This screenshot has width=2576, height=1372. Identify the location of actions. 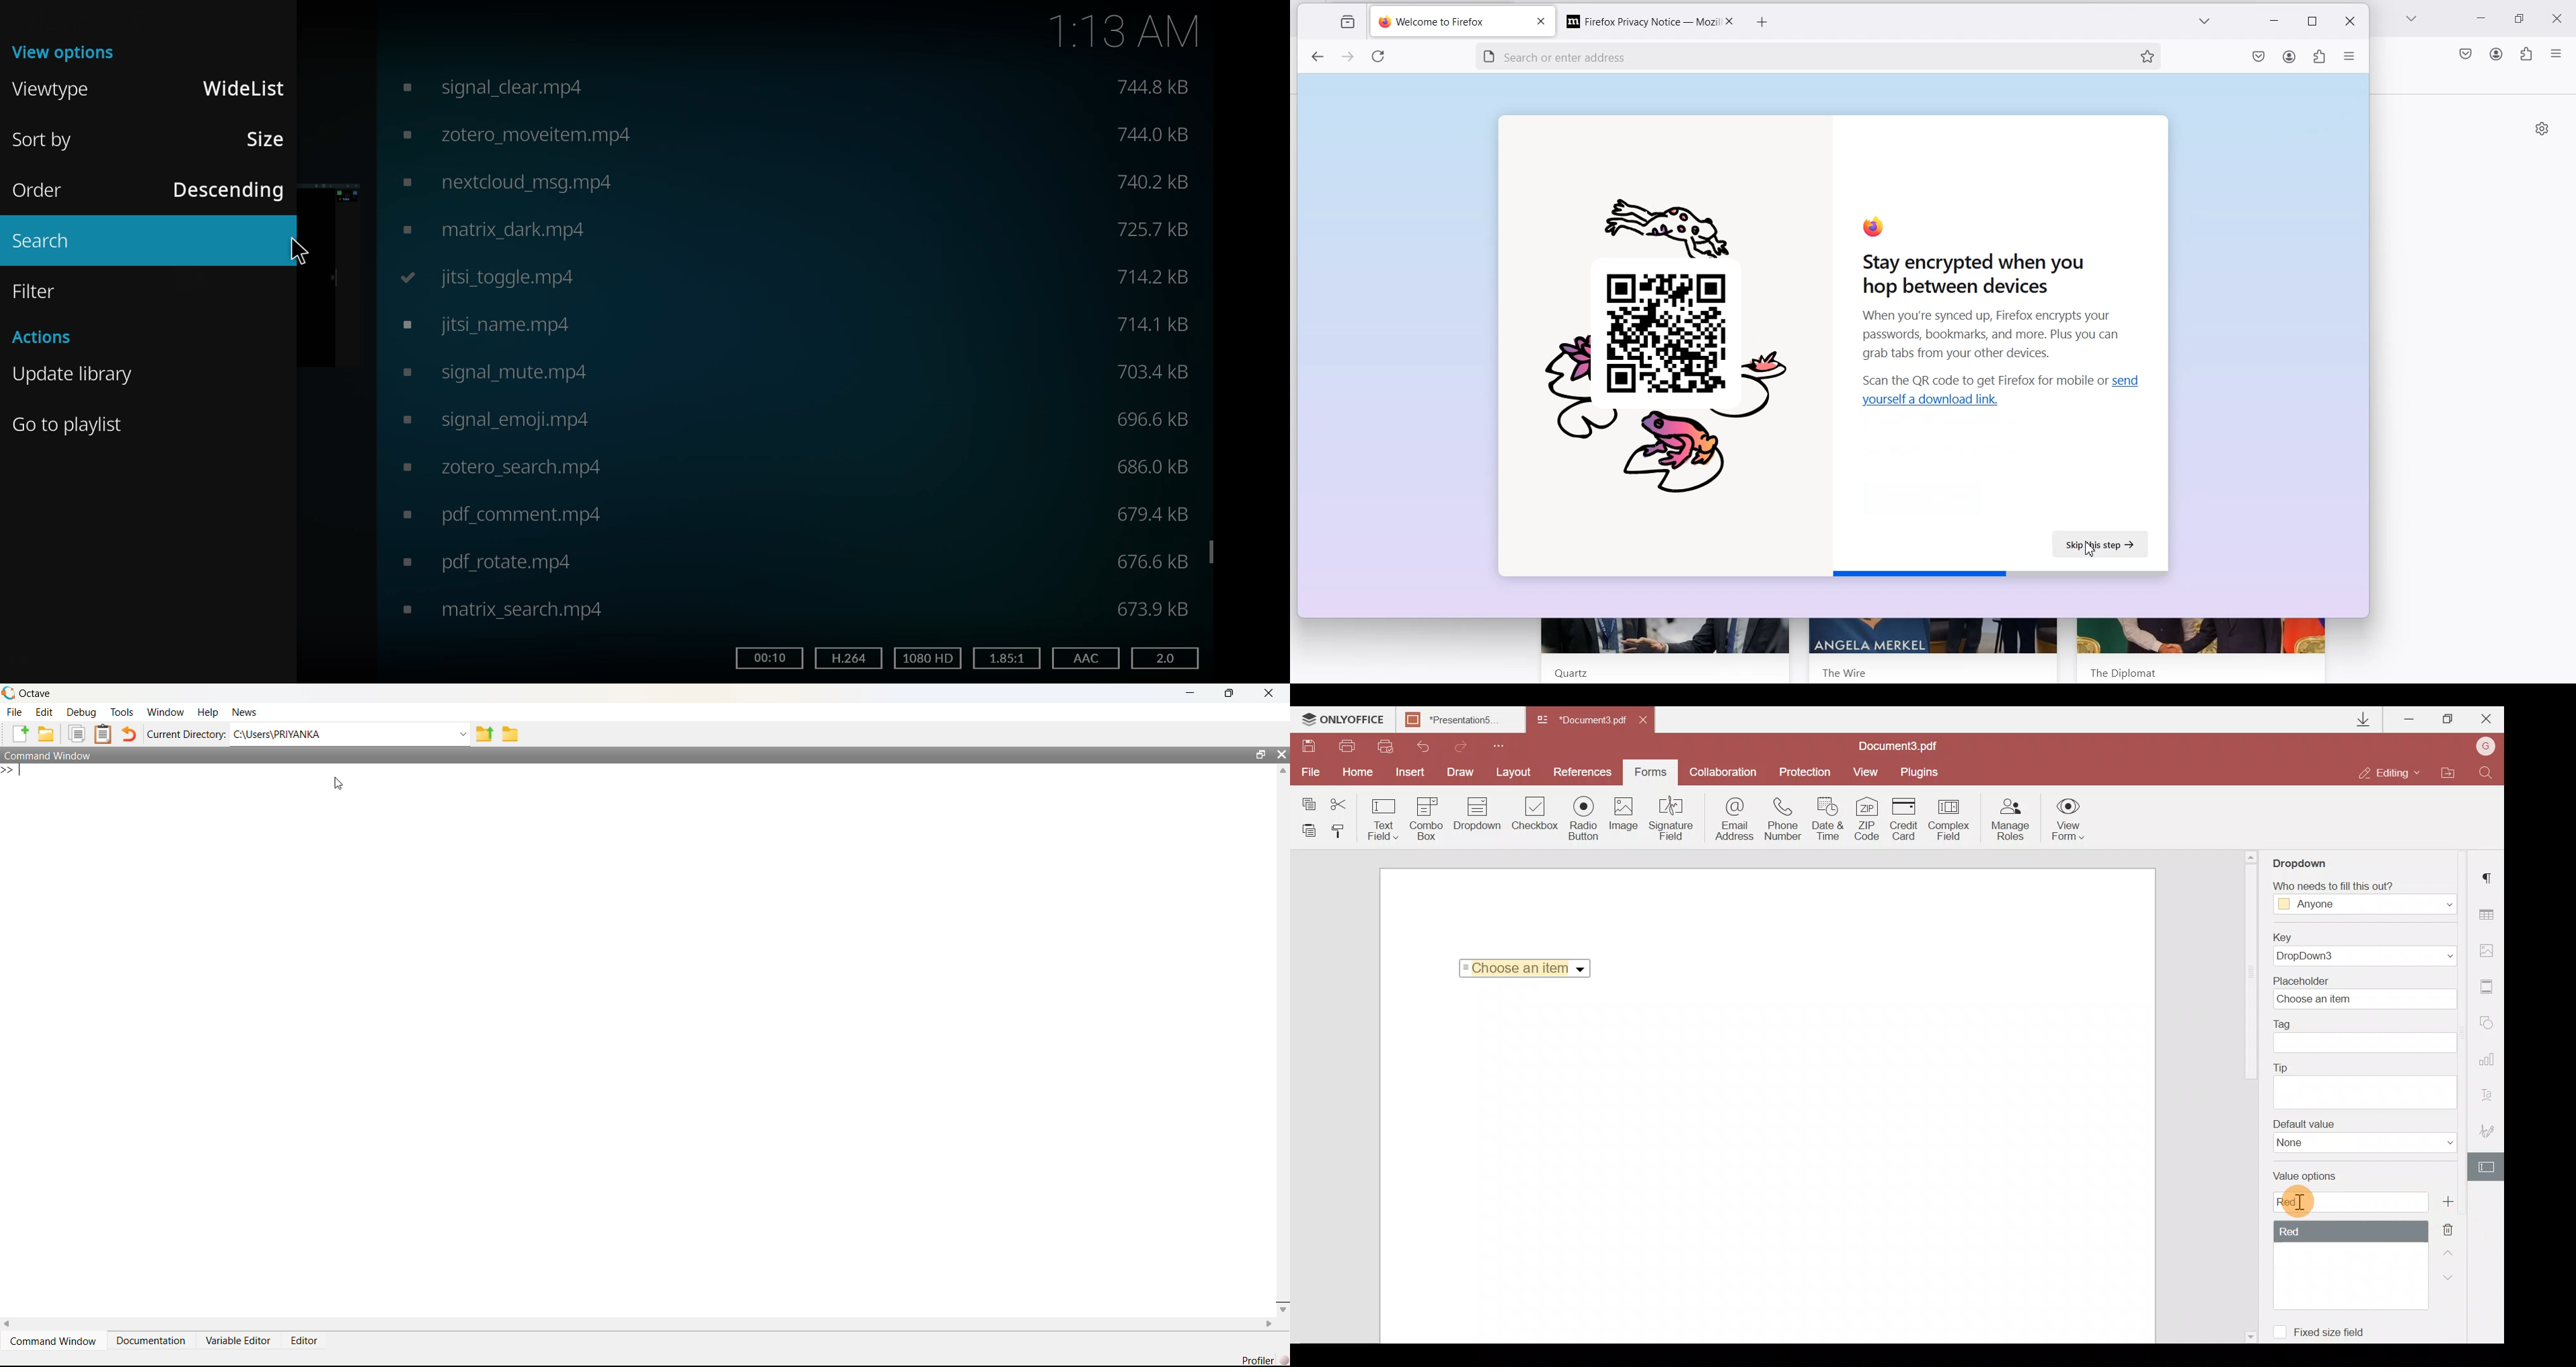
(51, 339).